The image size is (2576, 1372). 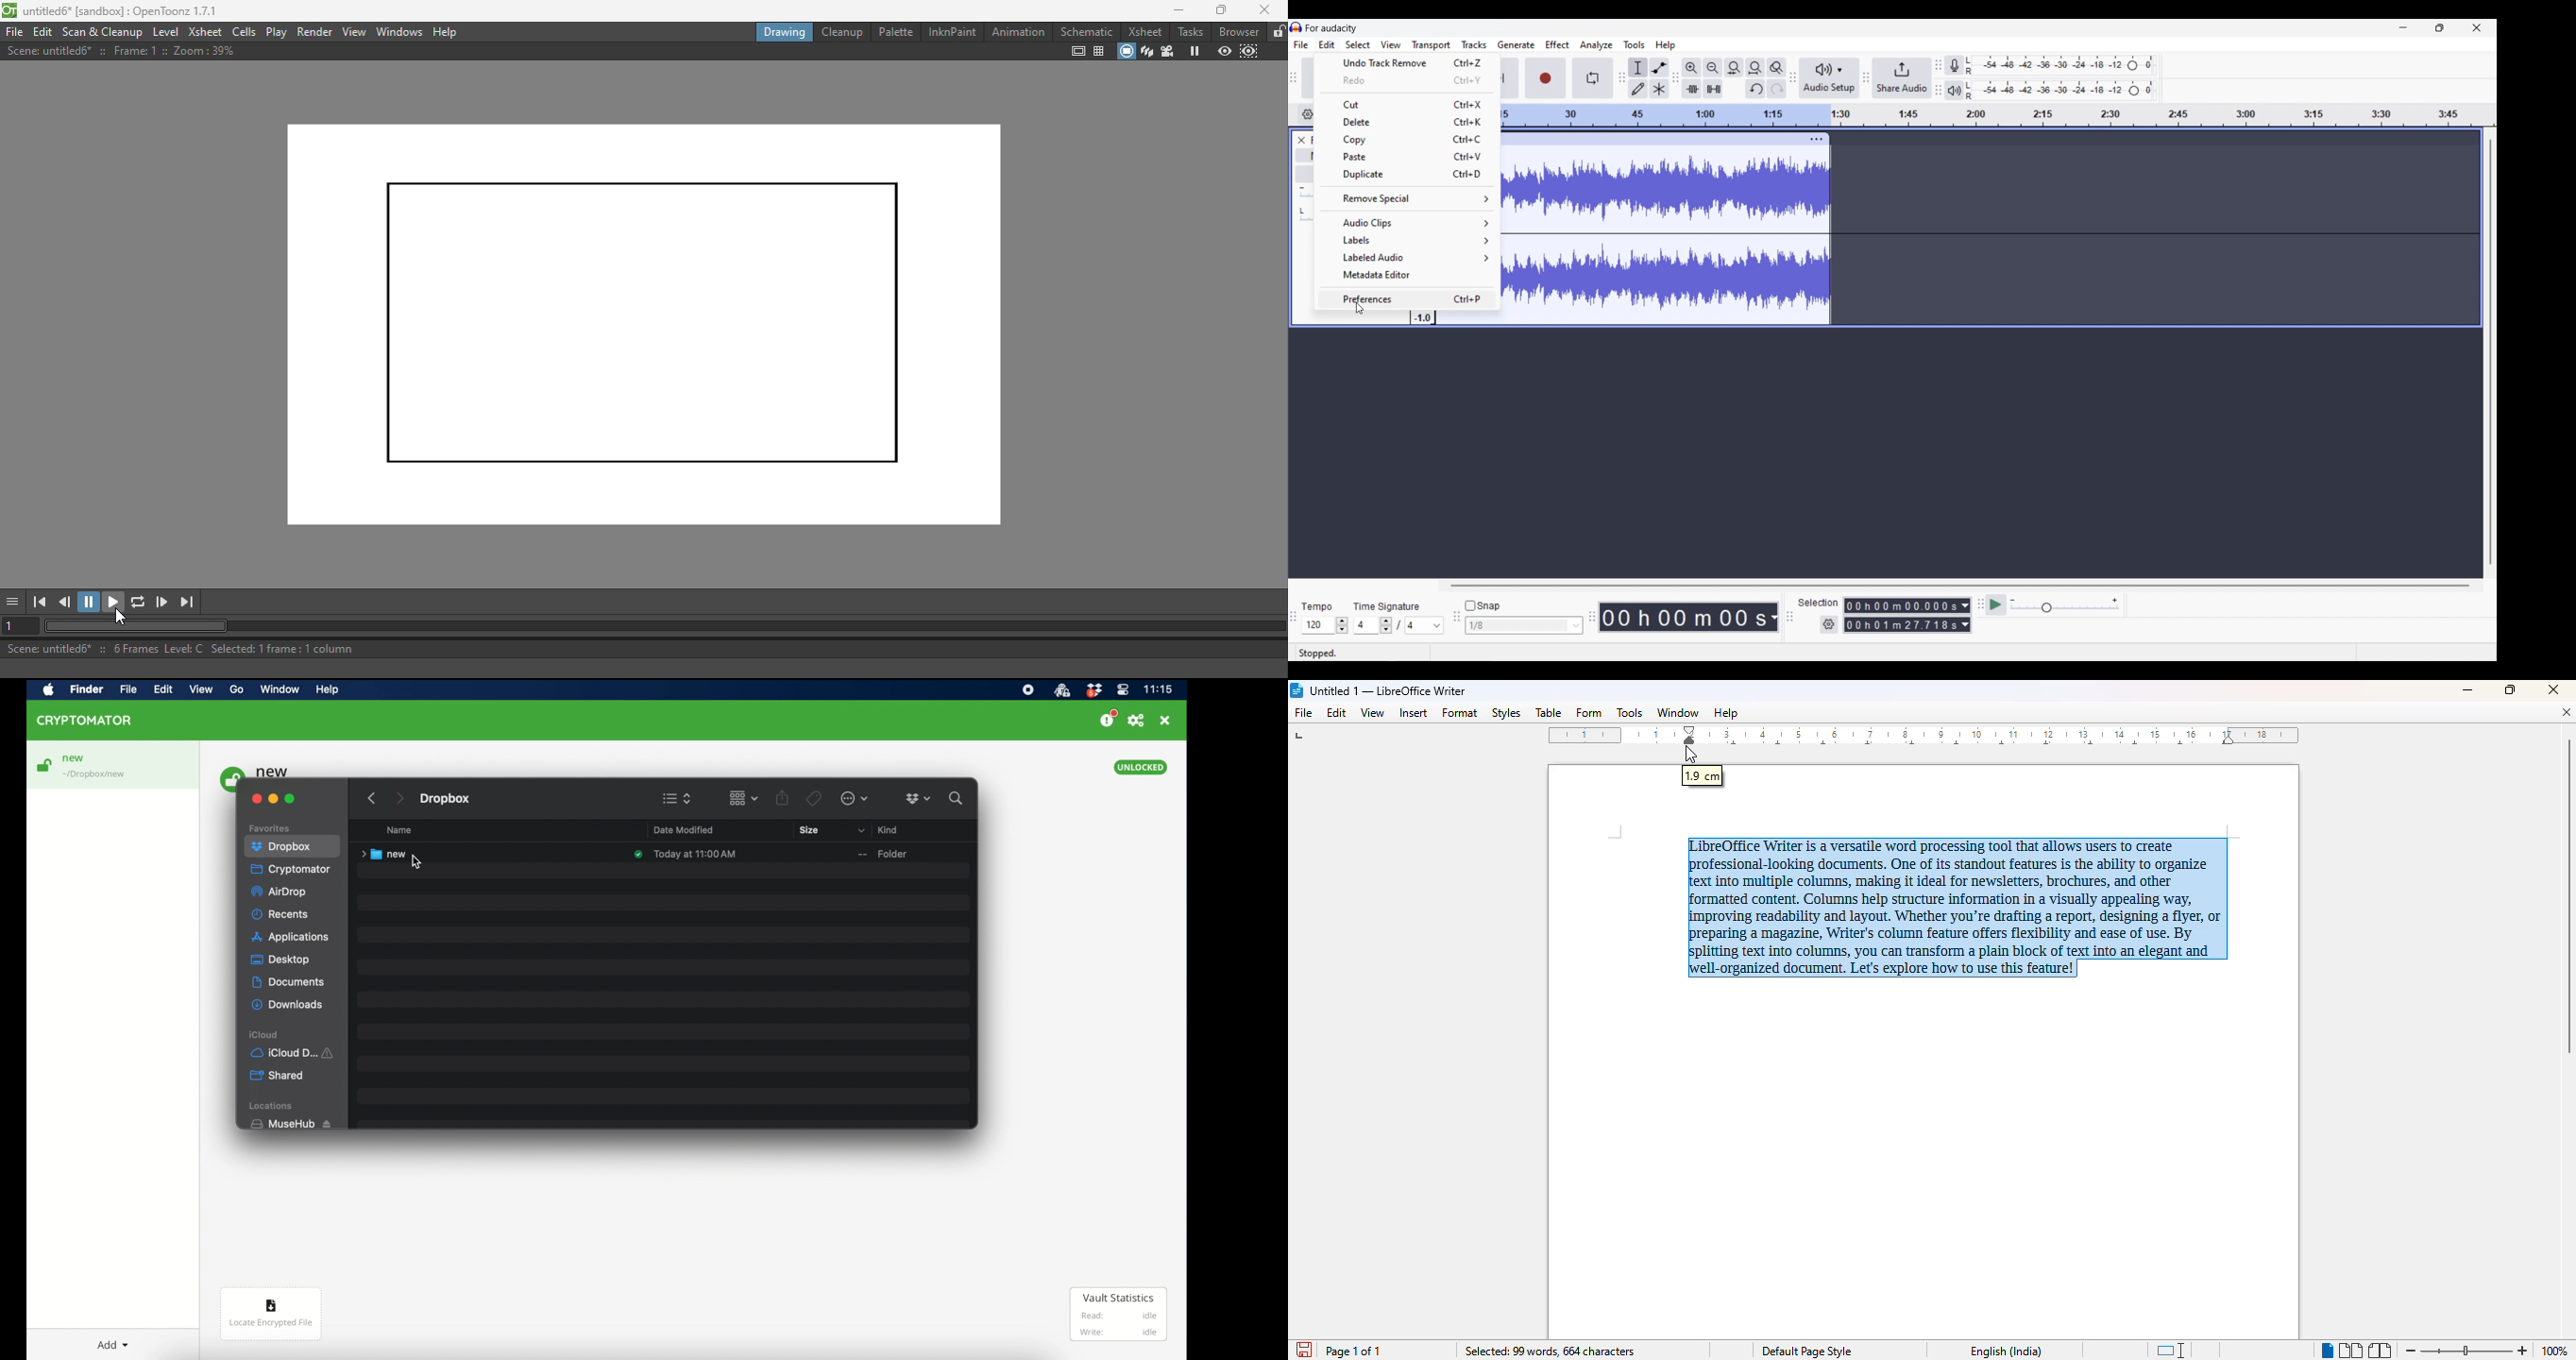 I want to click on cursor, so click(x=1360, y=309).